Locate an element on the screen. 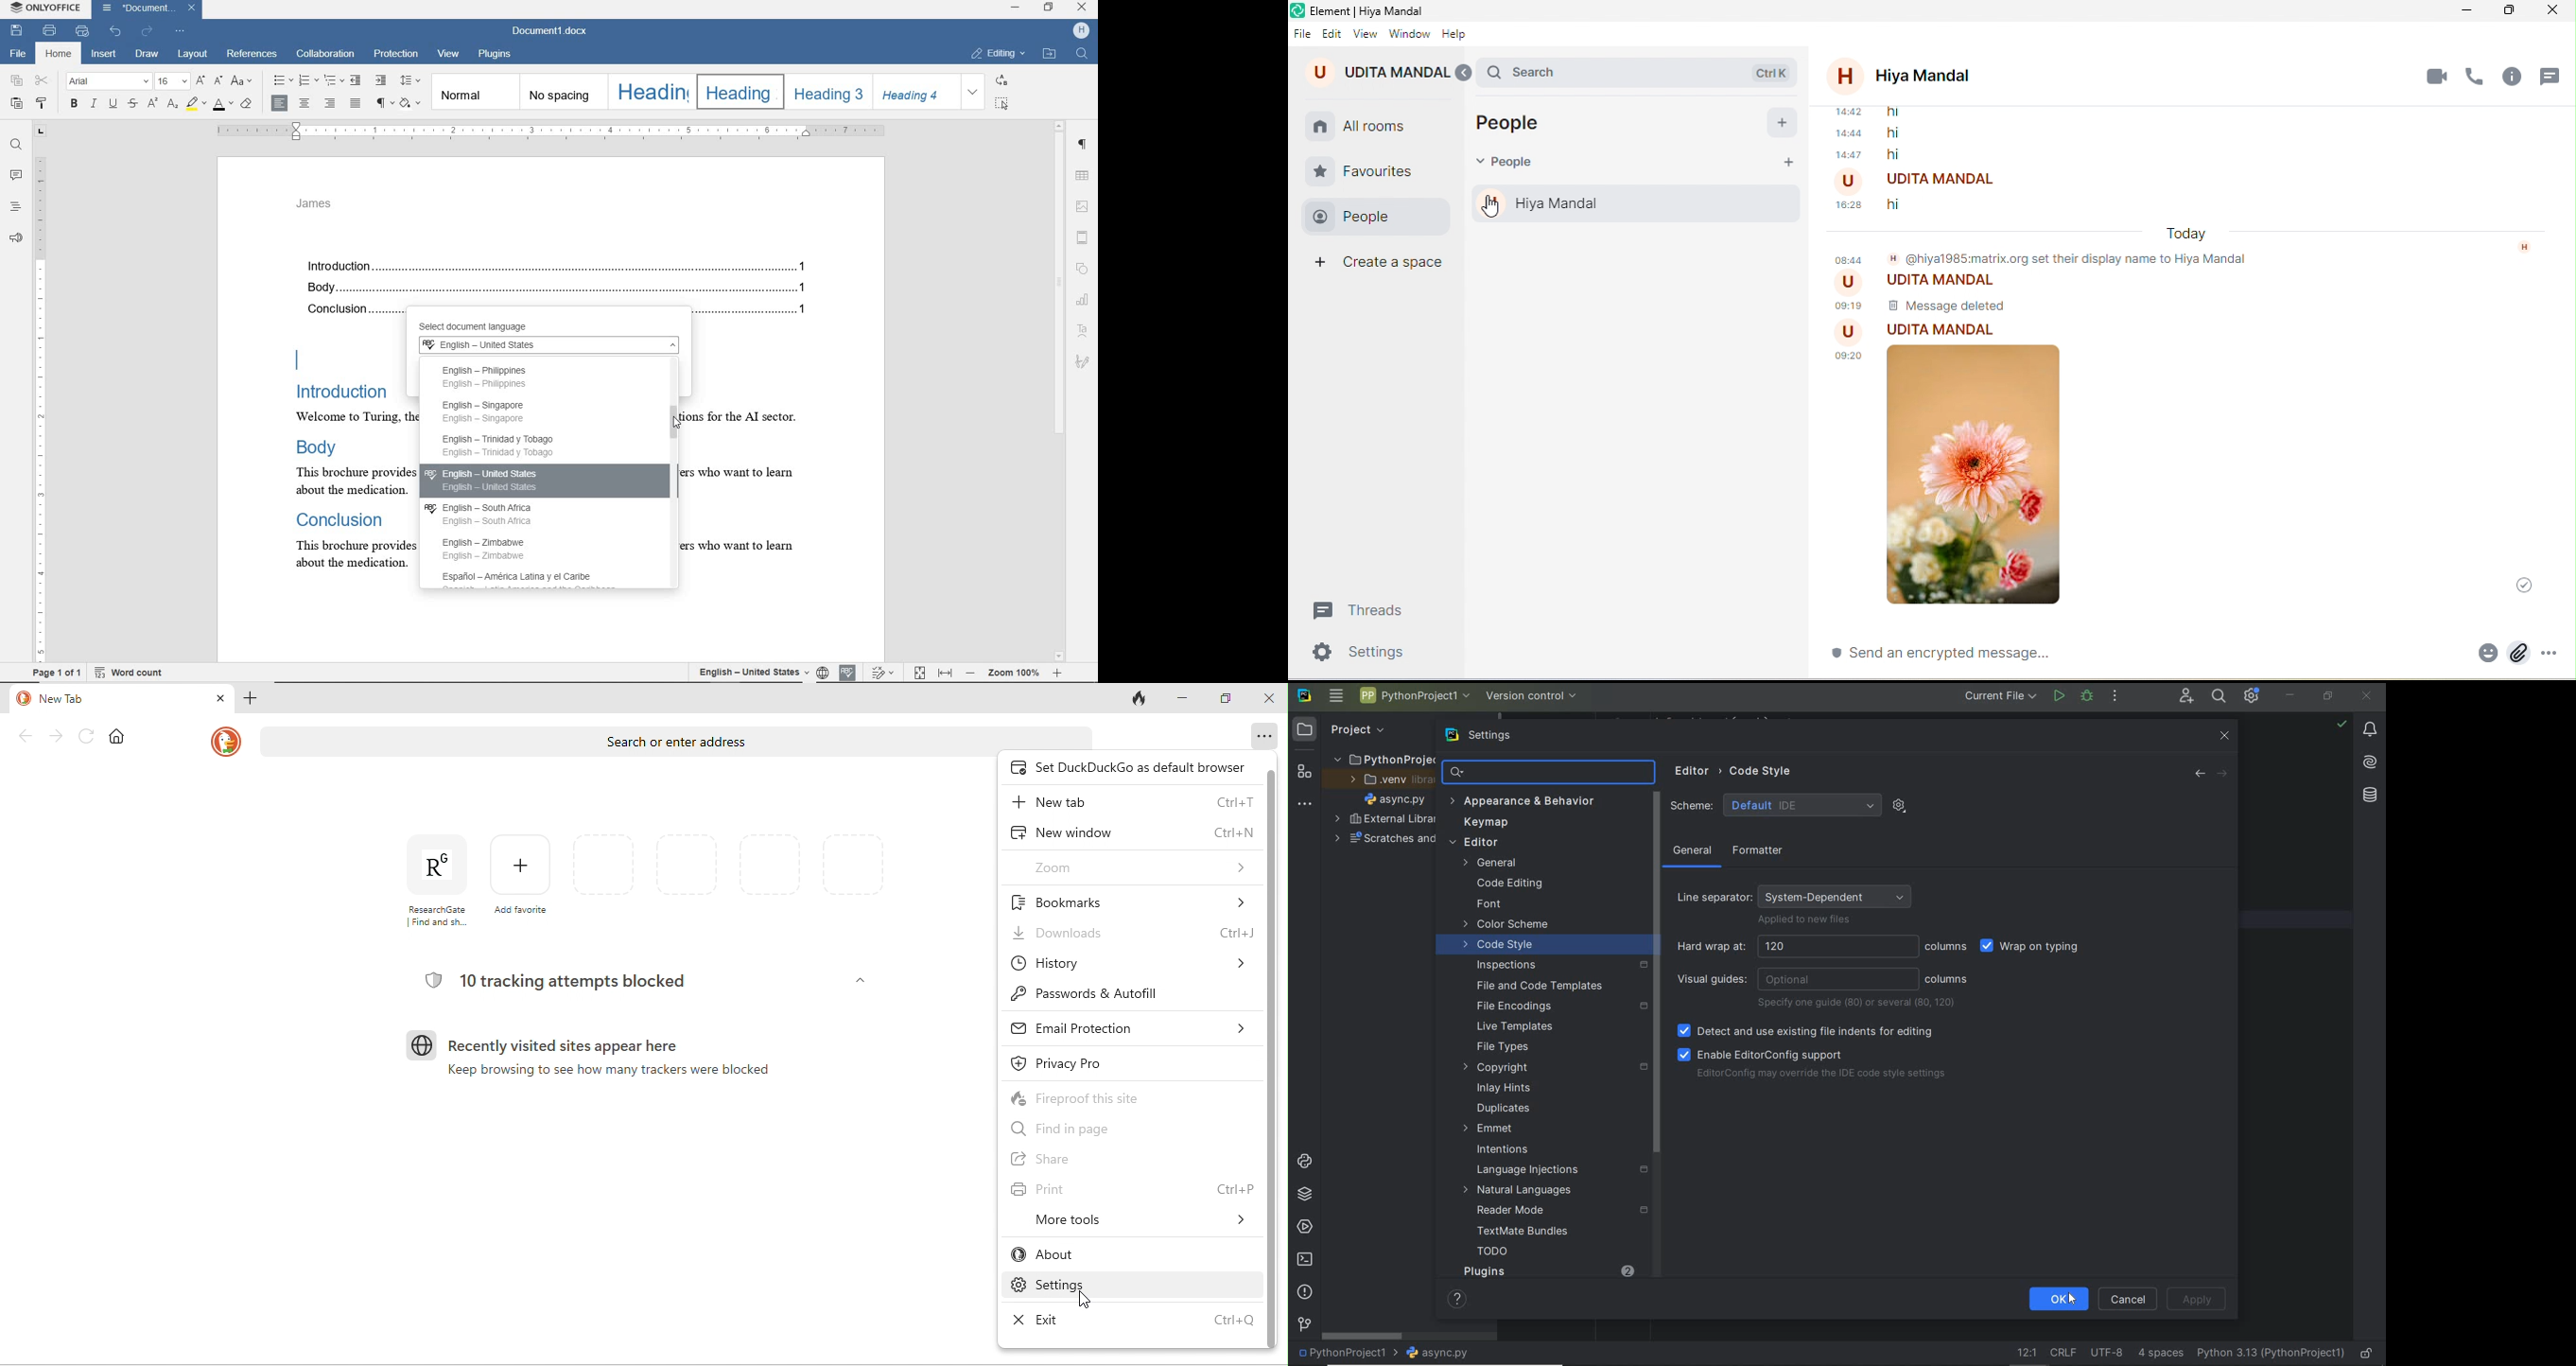 This screenshot has width=2576, height=1372. bullets is located at coordinates (283, 80).